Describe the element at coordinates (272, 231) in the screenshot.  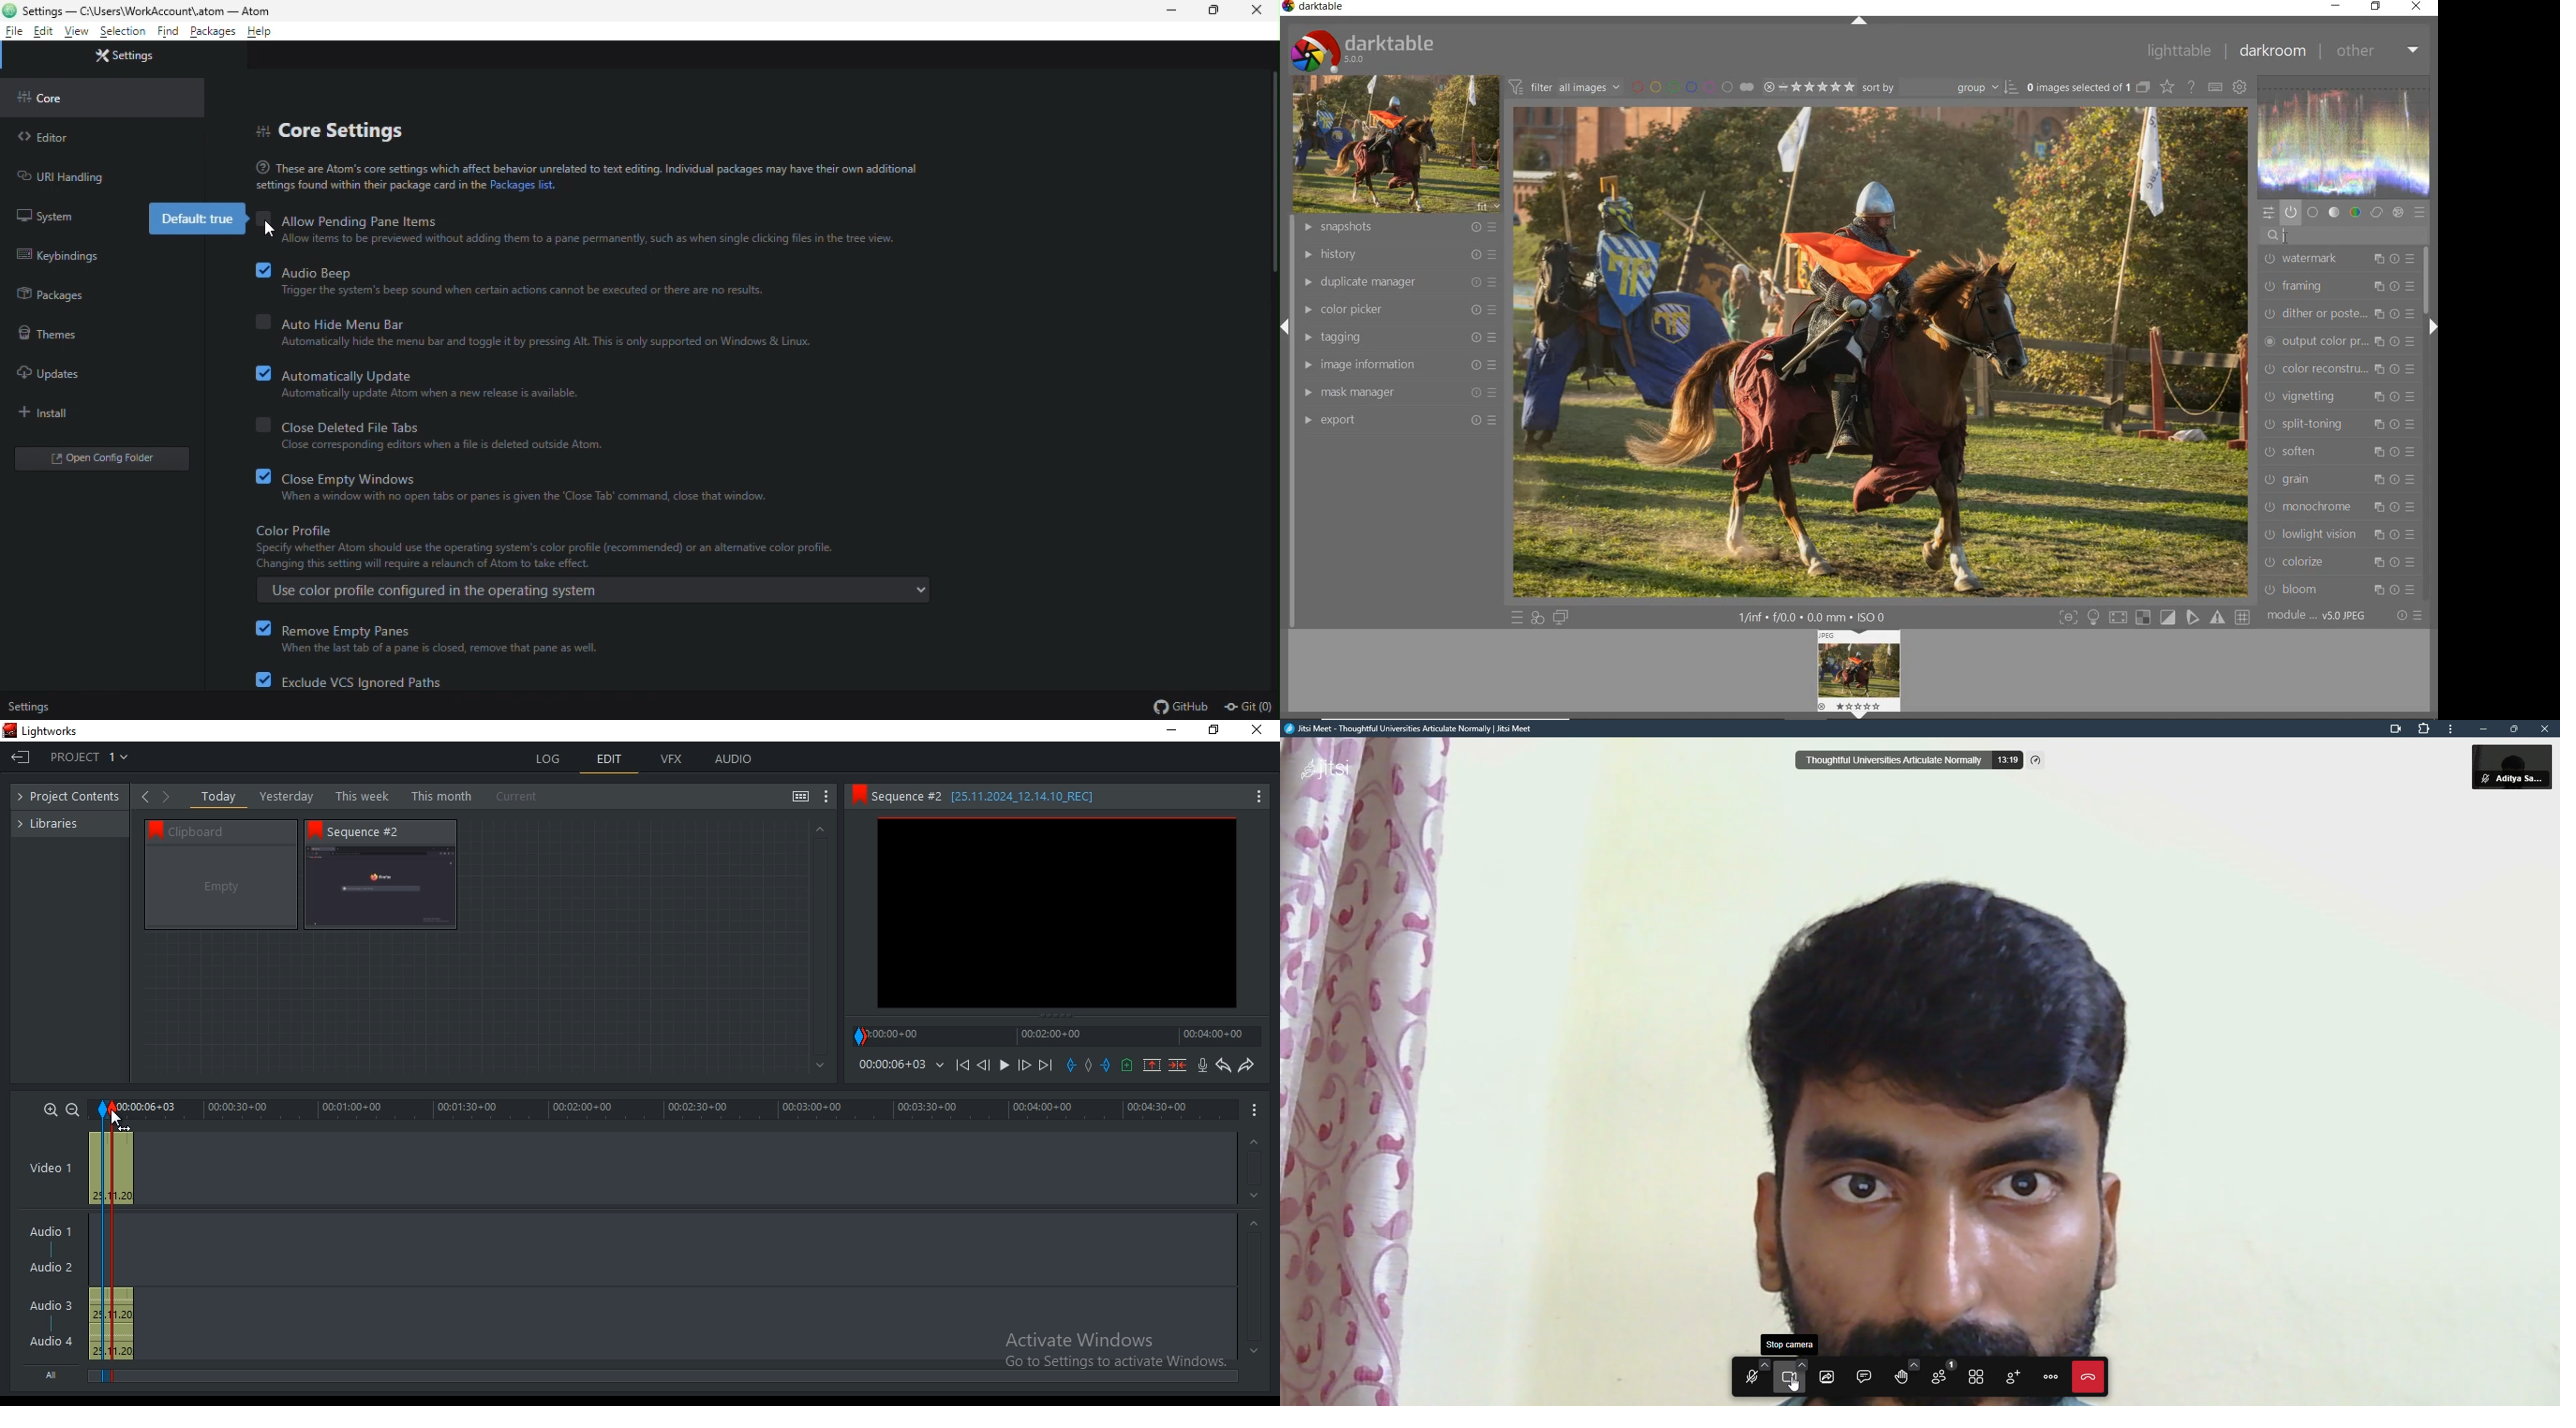
I see `cursor` at that location.